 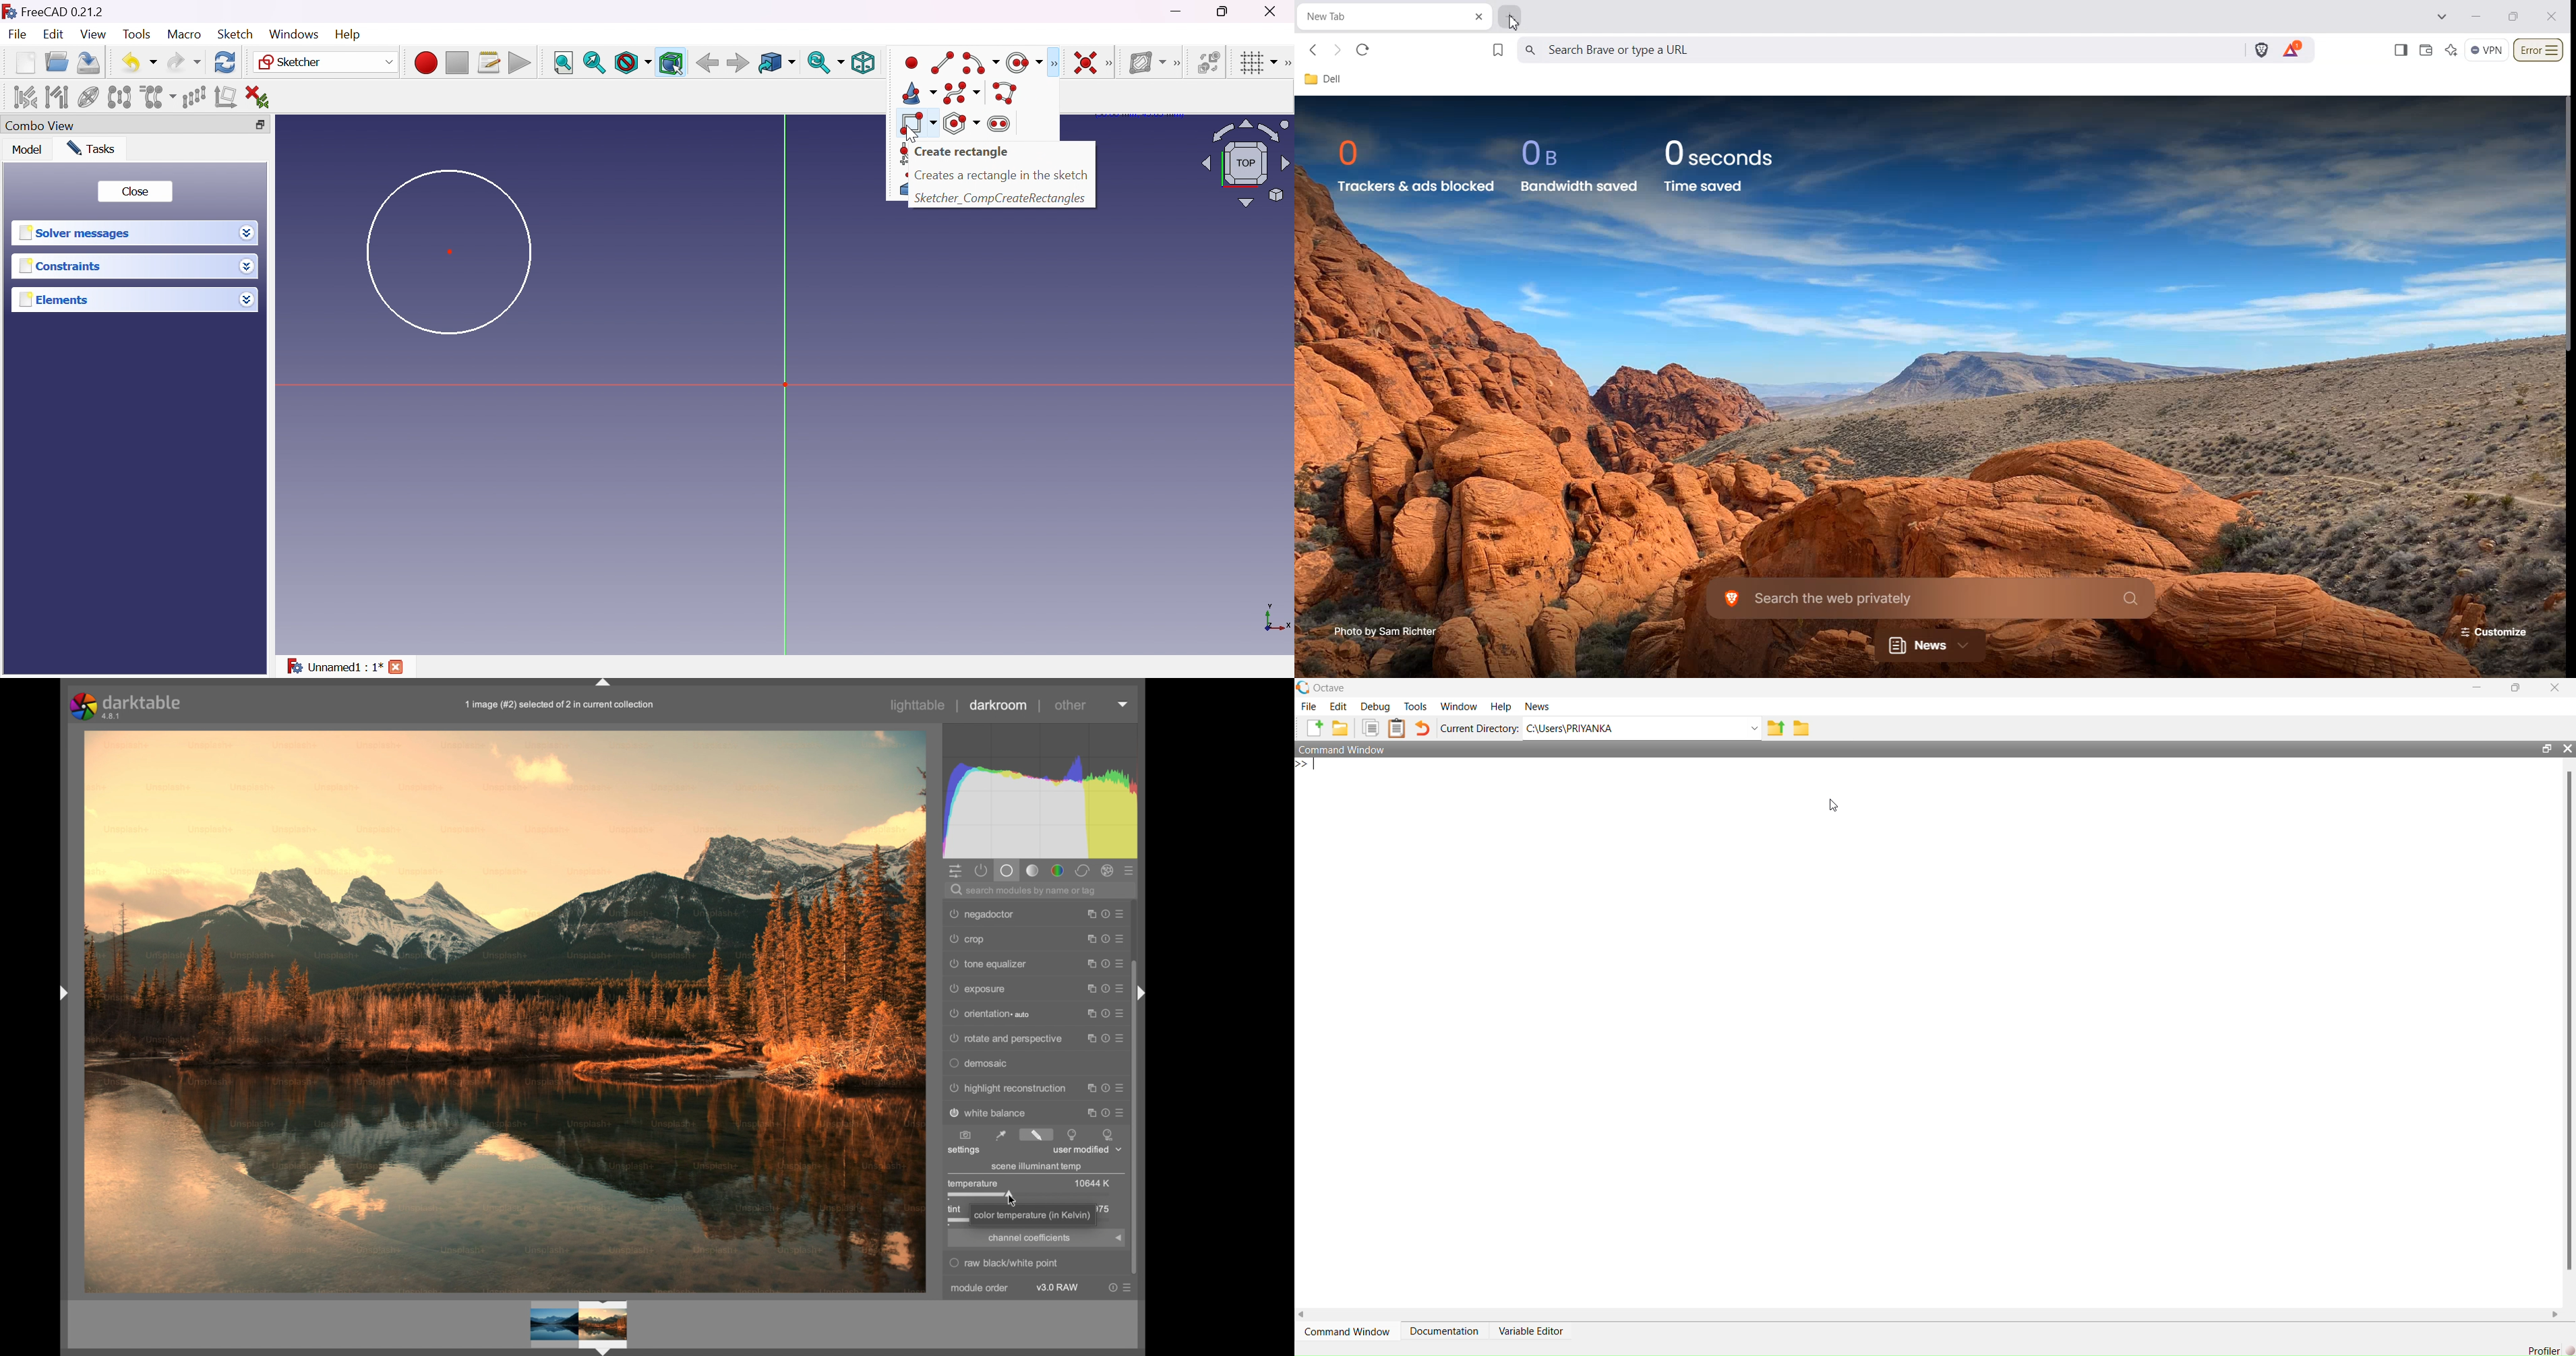 What do you see at coordinates (827, 63) in the screenshot?
I see `` at bounding box center [827, 63].